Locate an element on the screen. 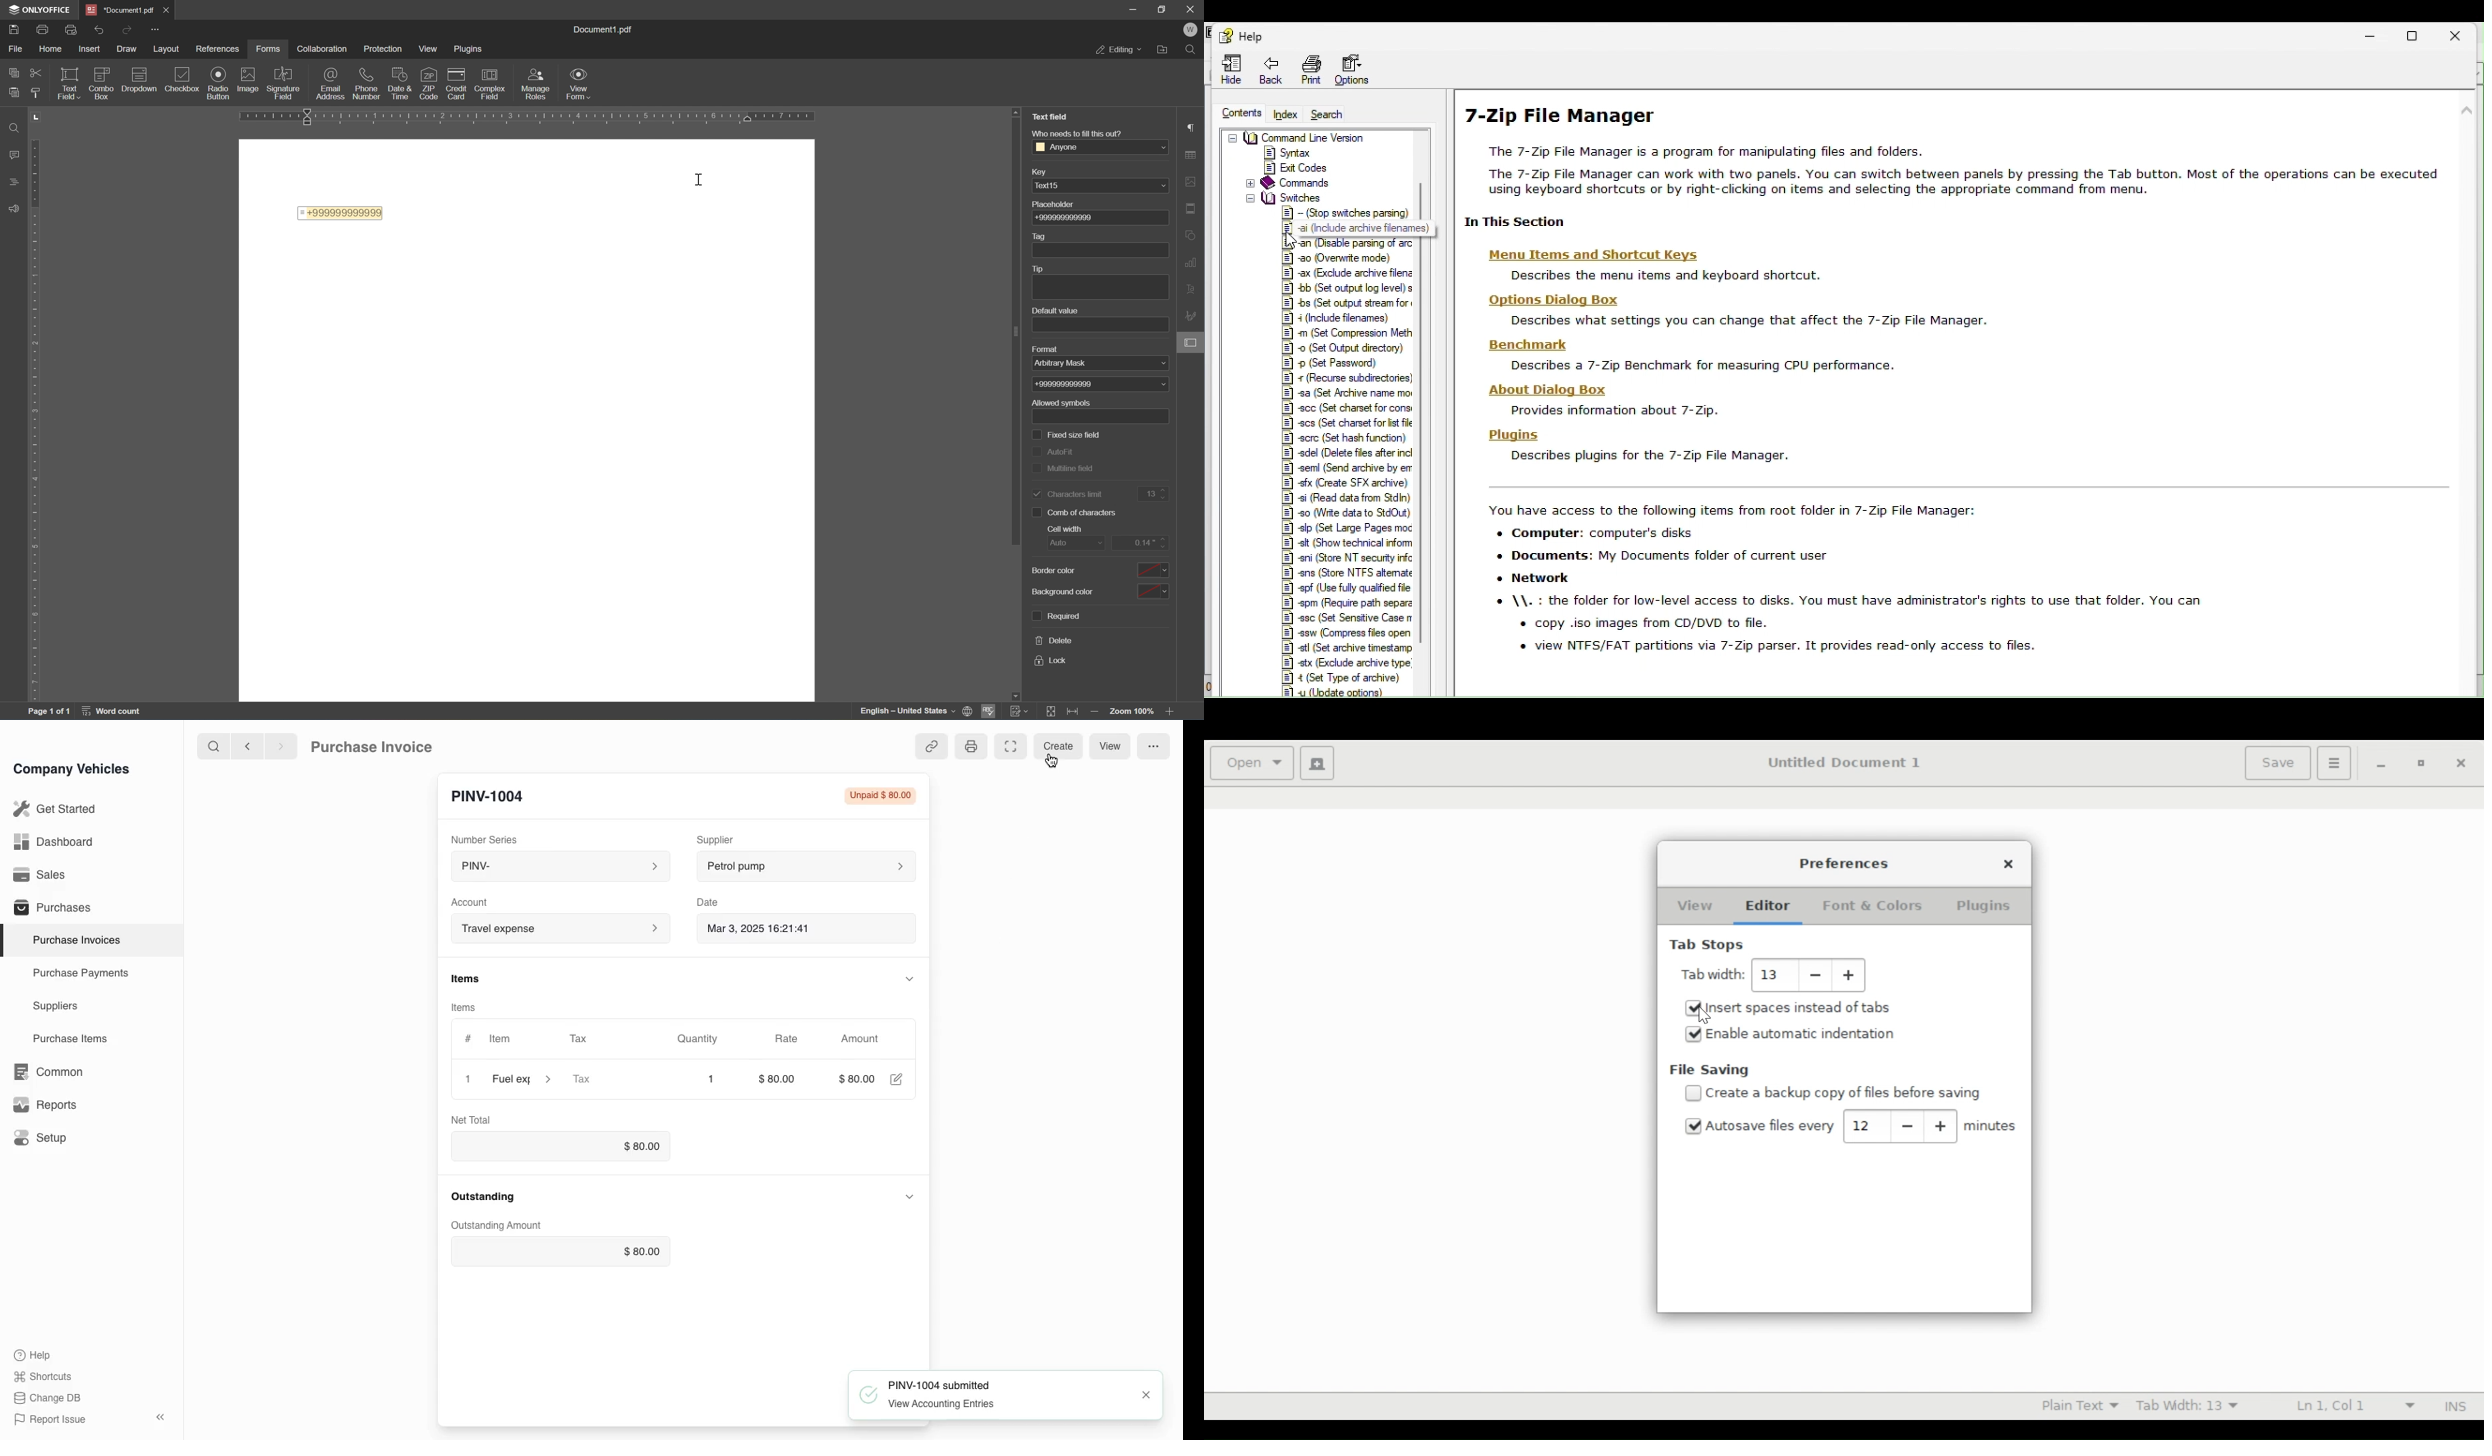 This screenshot has width=2492, height=1456. Tax is located at coordinates (586, 1040).